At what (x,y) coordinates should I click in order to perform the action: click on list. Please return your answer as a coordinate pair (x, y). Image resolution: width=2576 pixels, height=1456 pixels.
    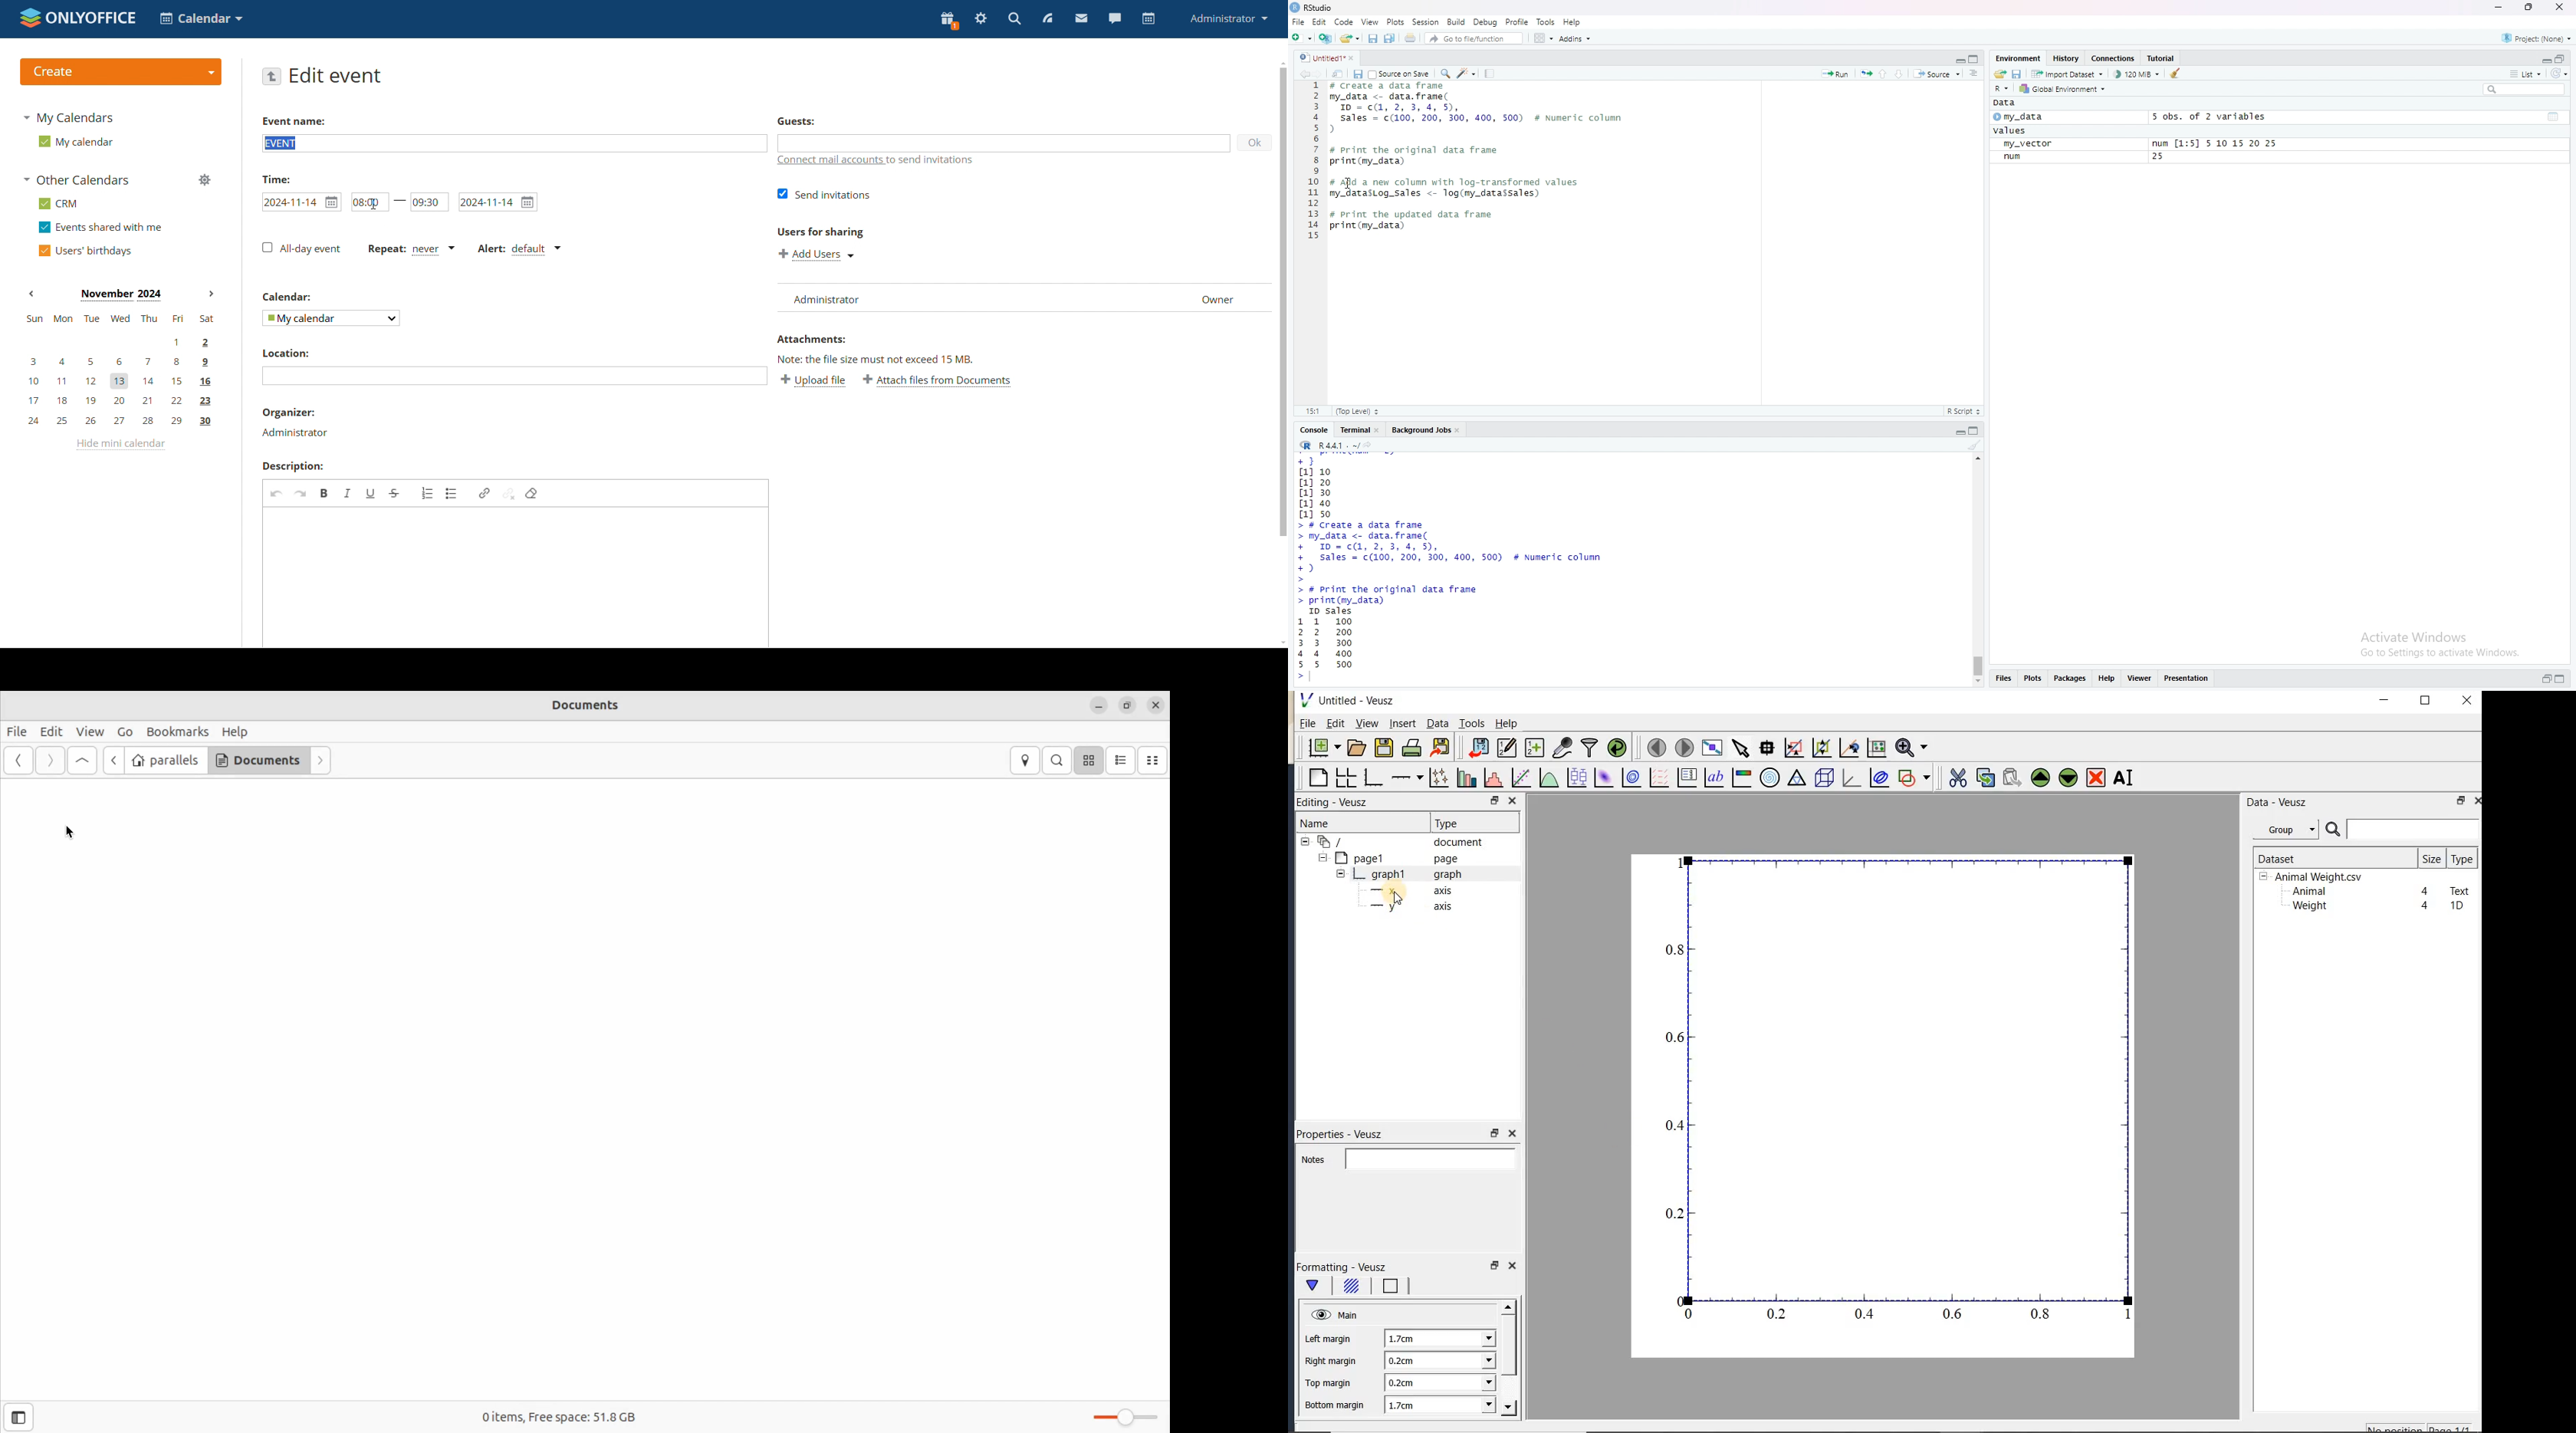
    Looking at the image, I should click on (2522, 76).